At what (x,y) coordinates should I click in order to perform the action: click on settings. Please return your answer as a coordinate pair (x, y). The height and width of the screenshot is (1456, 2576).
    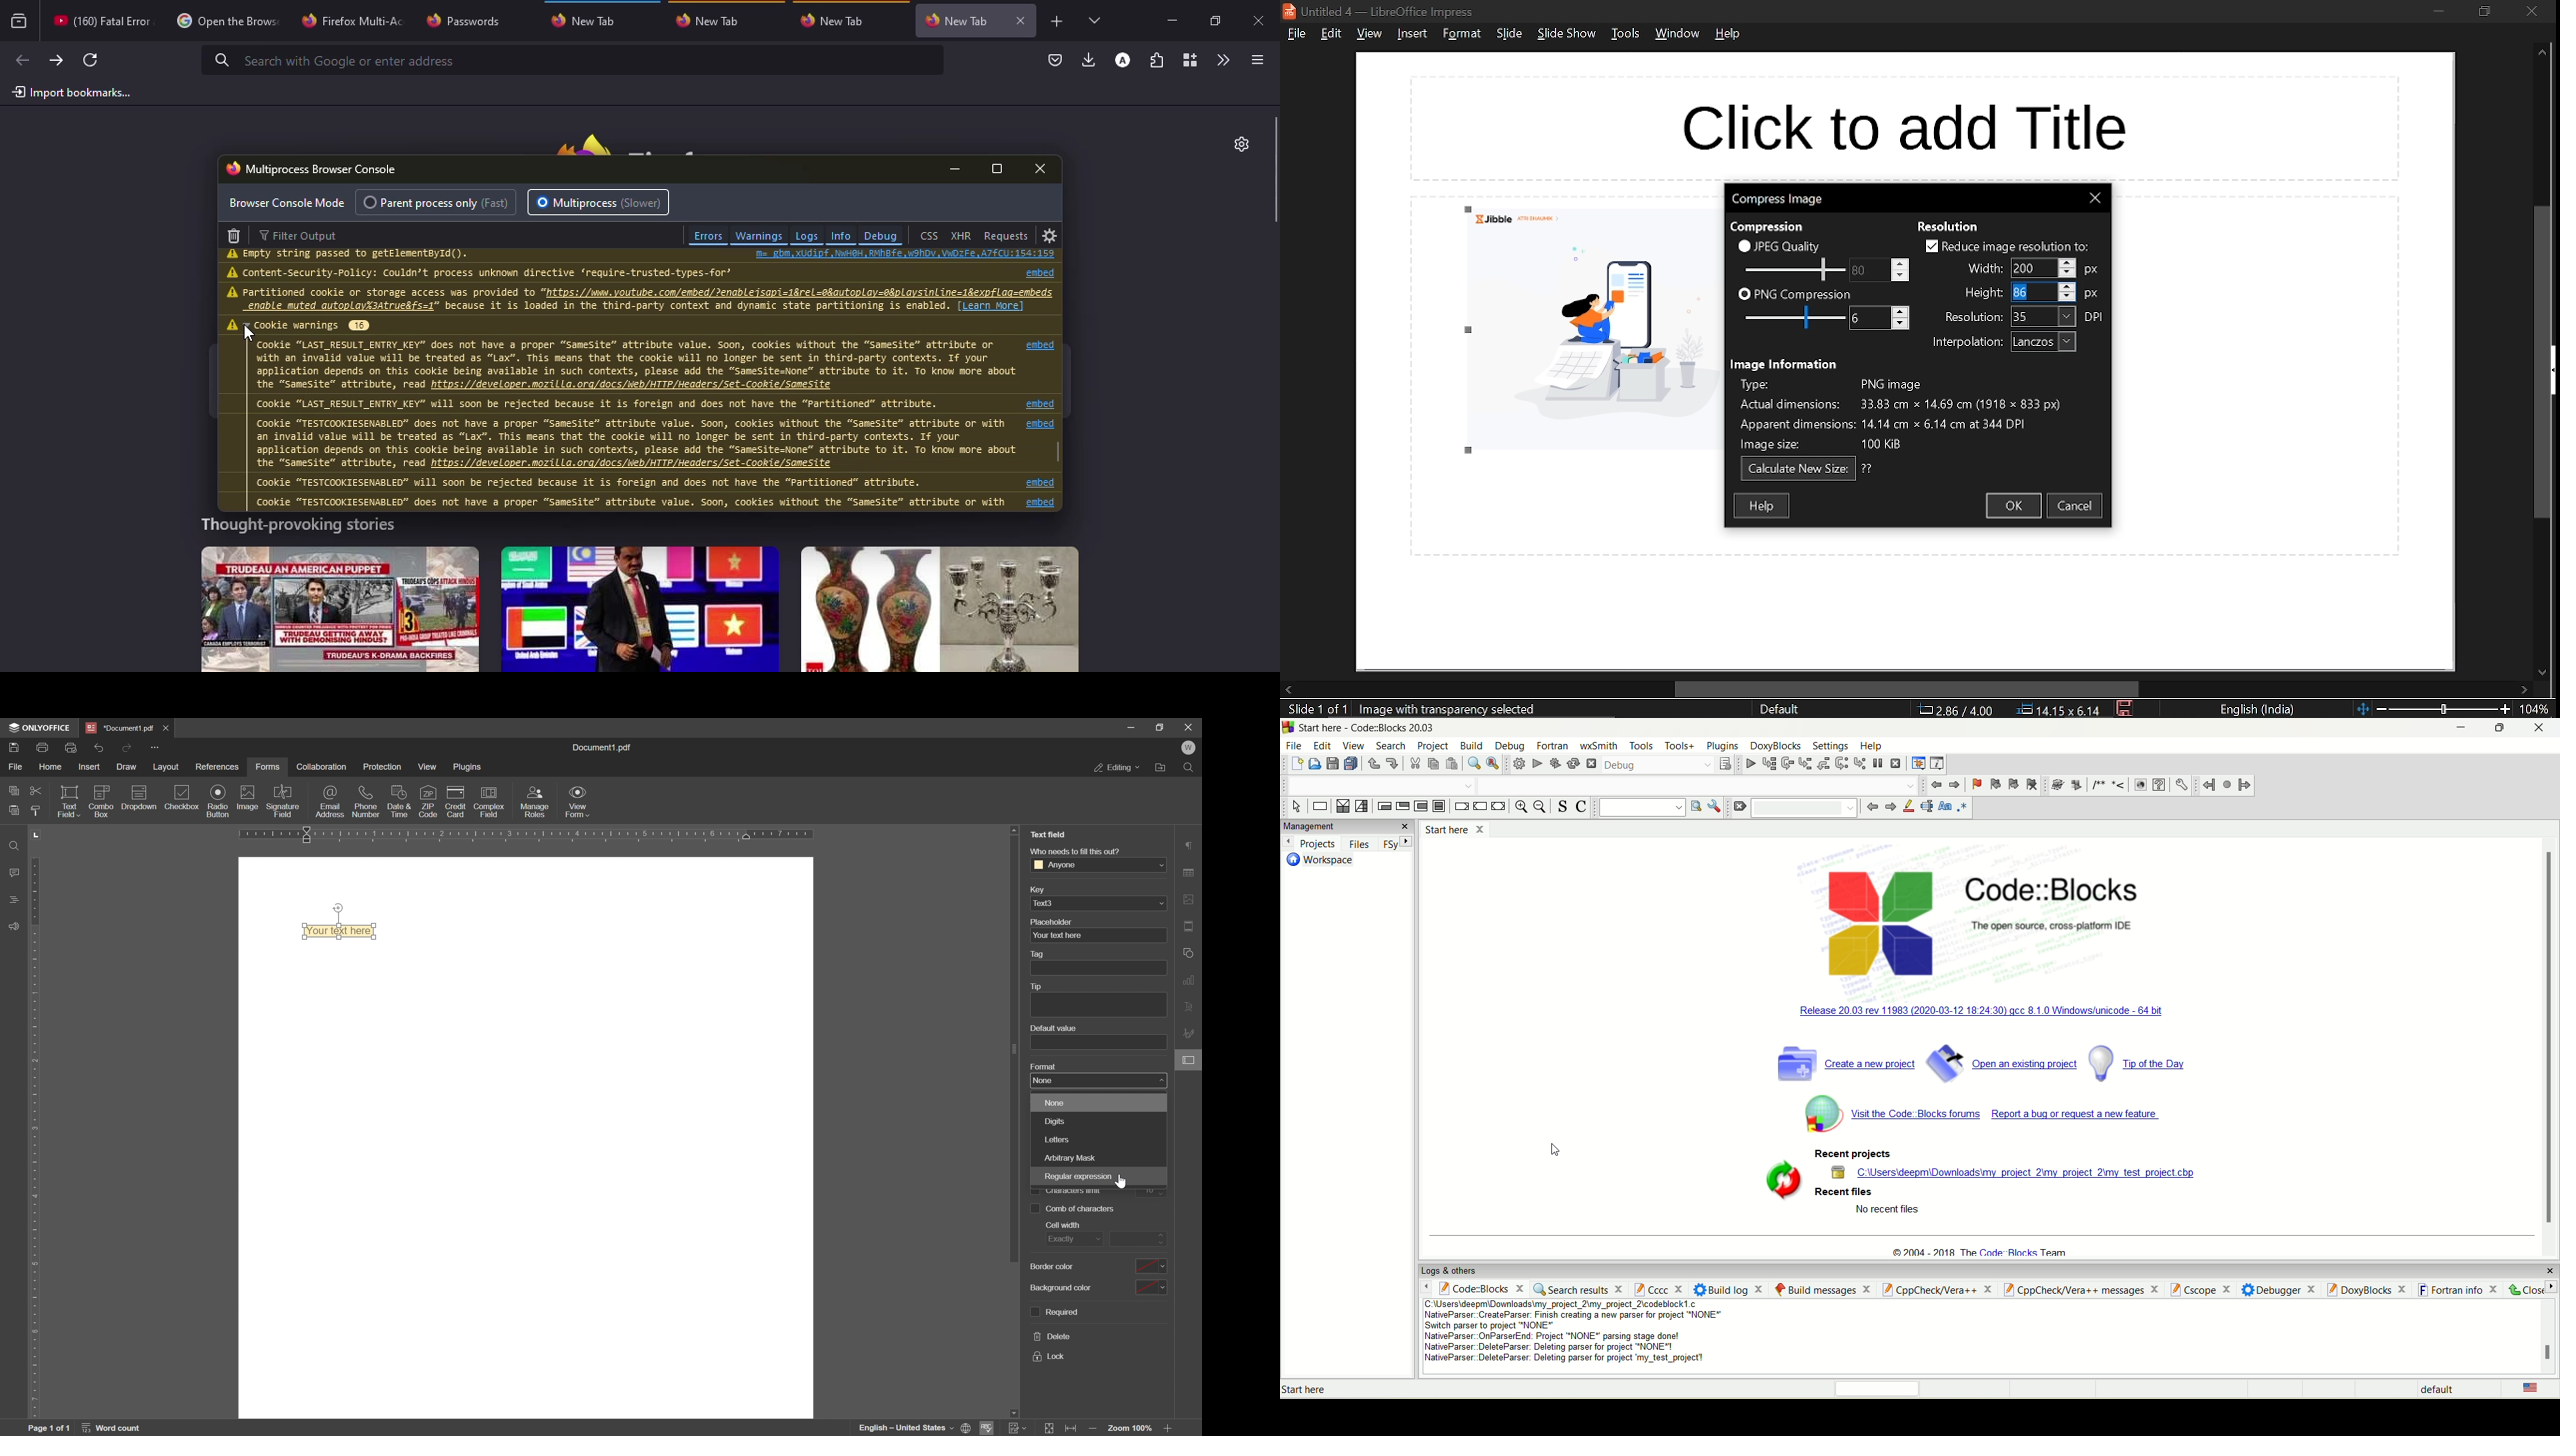
    Looking at the image, I should click on (1829, 746).